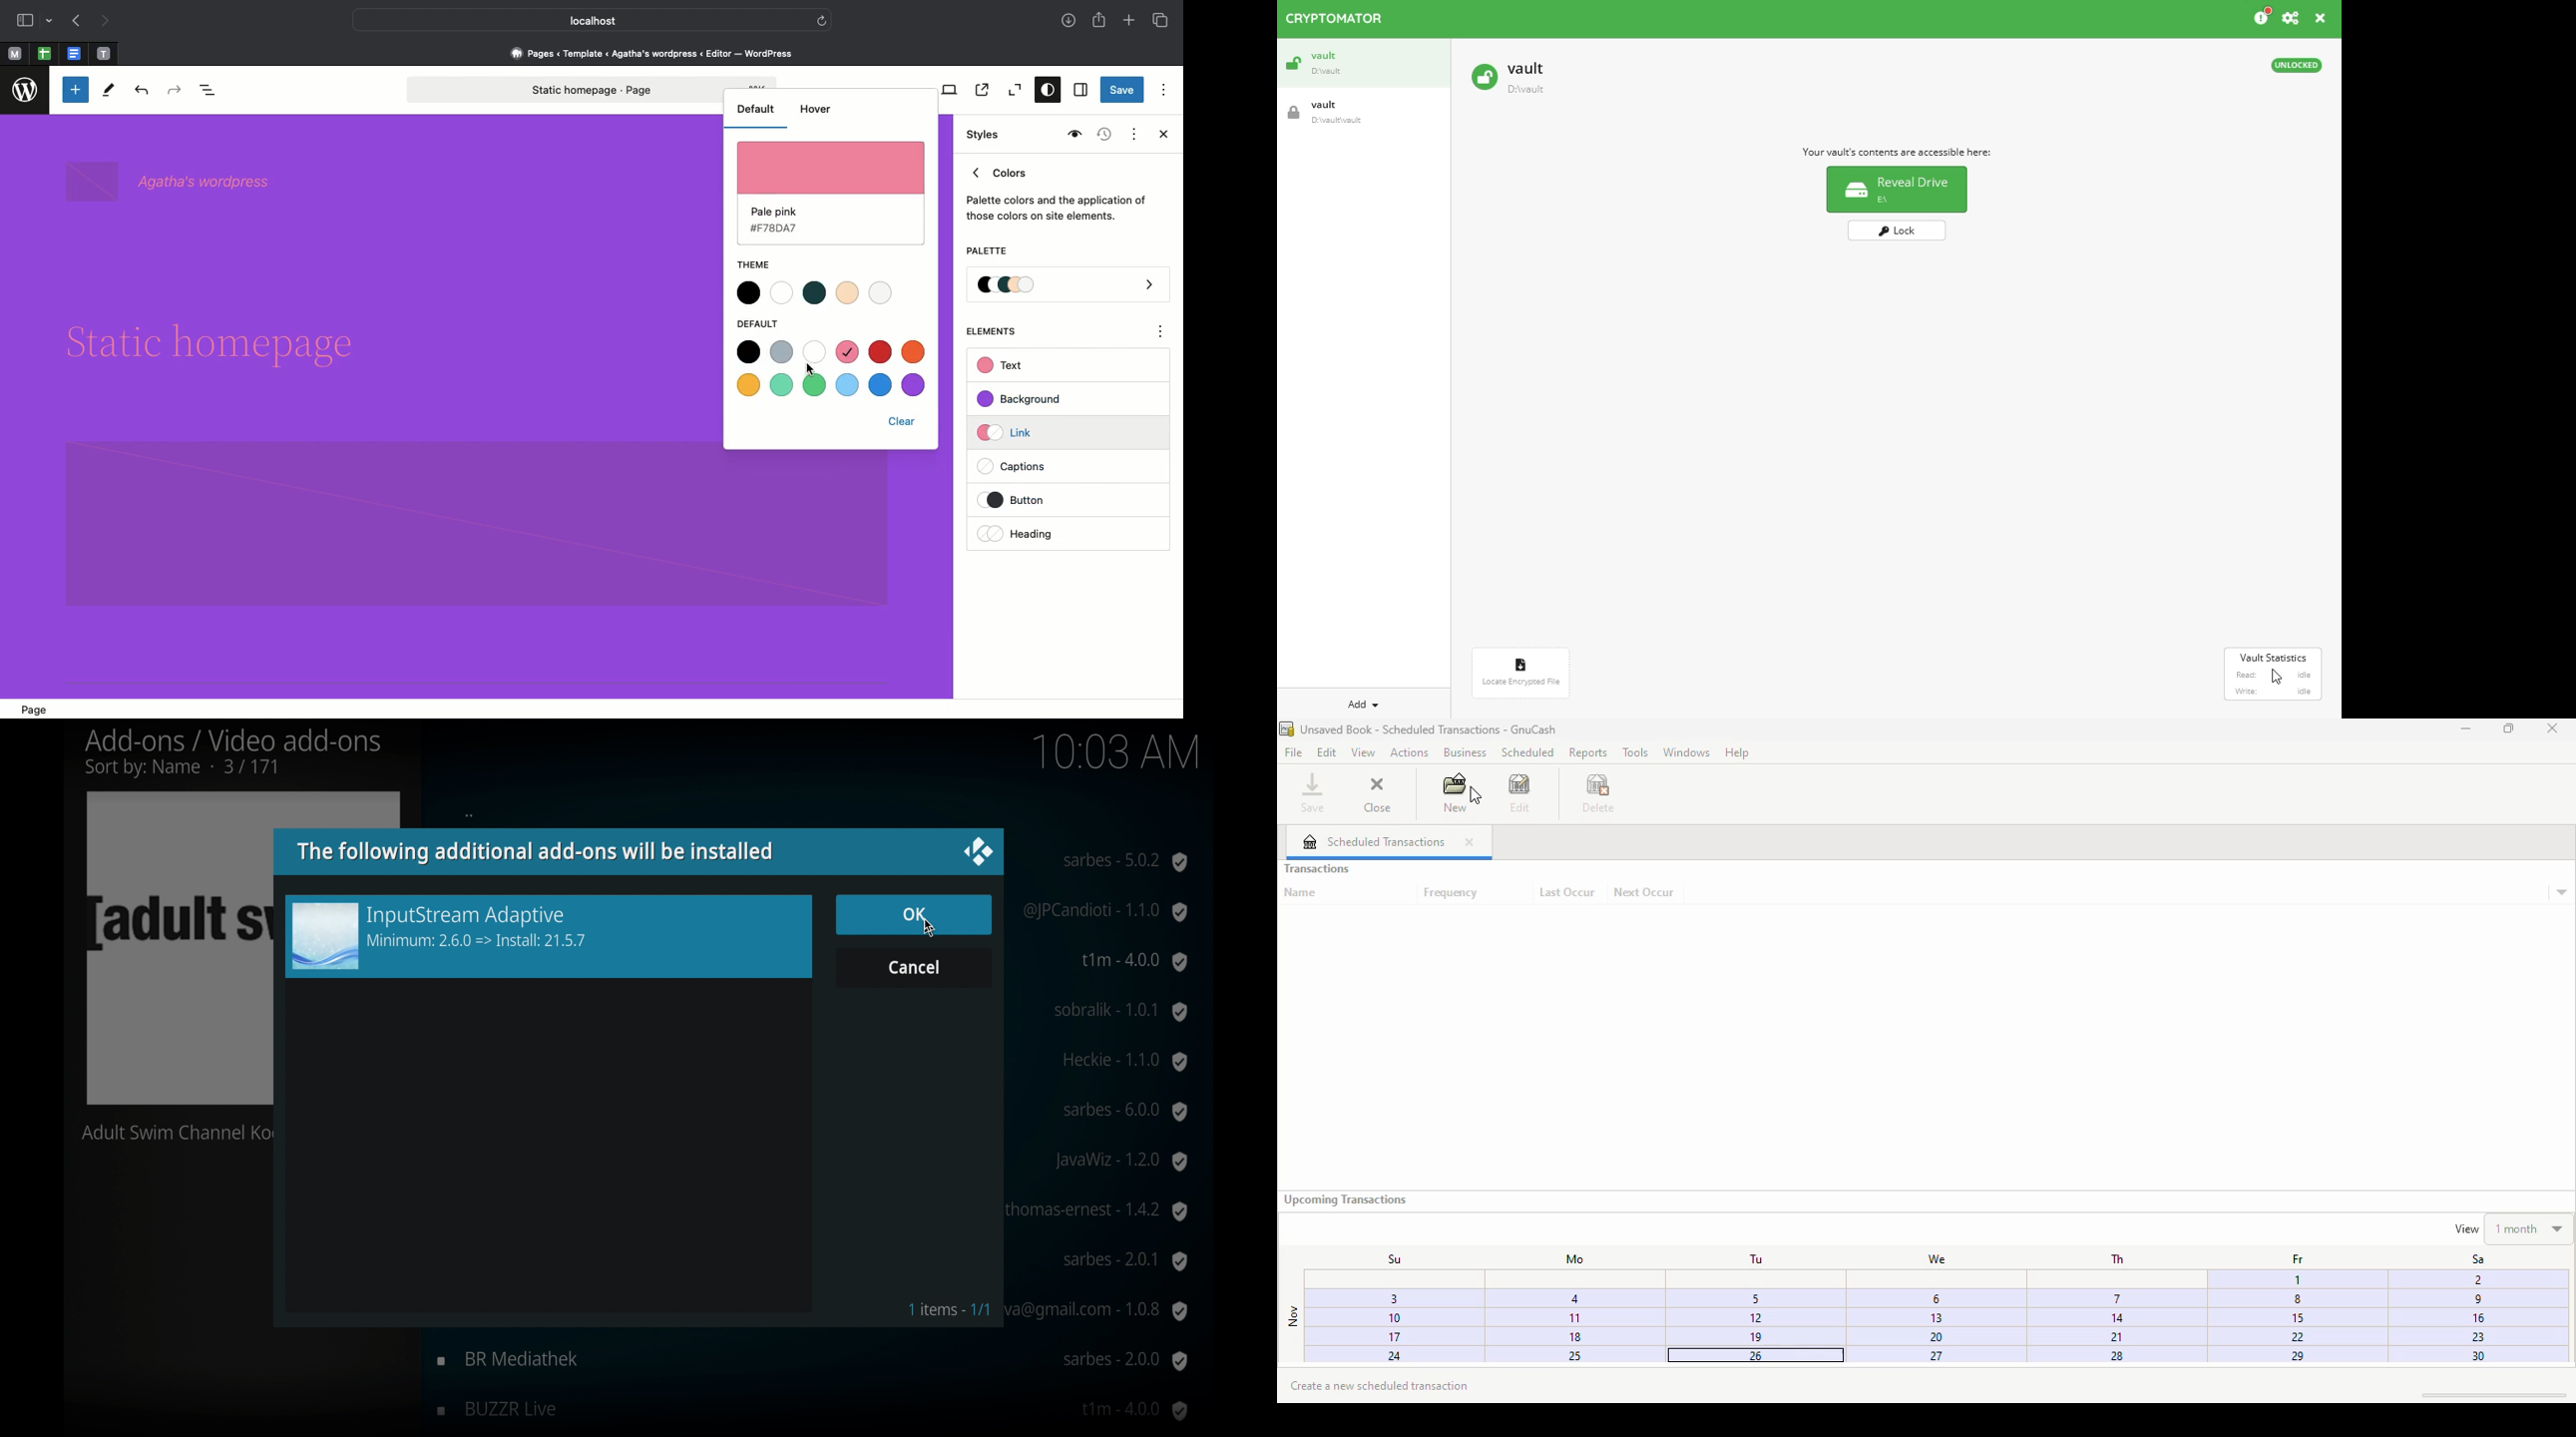 The height and width of the screenshot is (1456, 2576). Describe the element at coordinates (1686, 752) in the screenshot. I see `windows` at that location.